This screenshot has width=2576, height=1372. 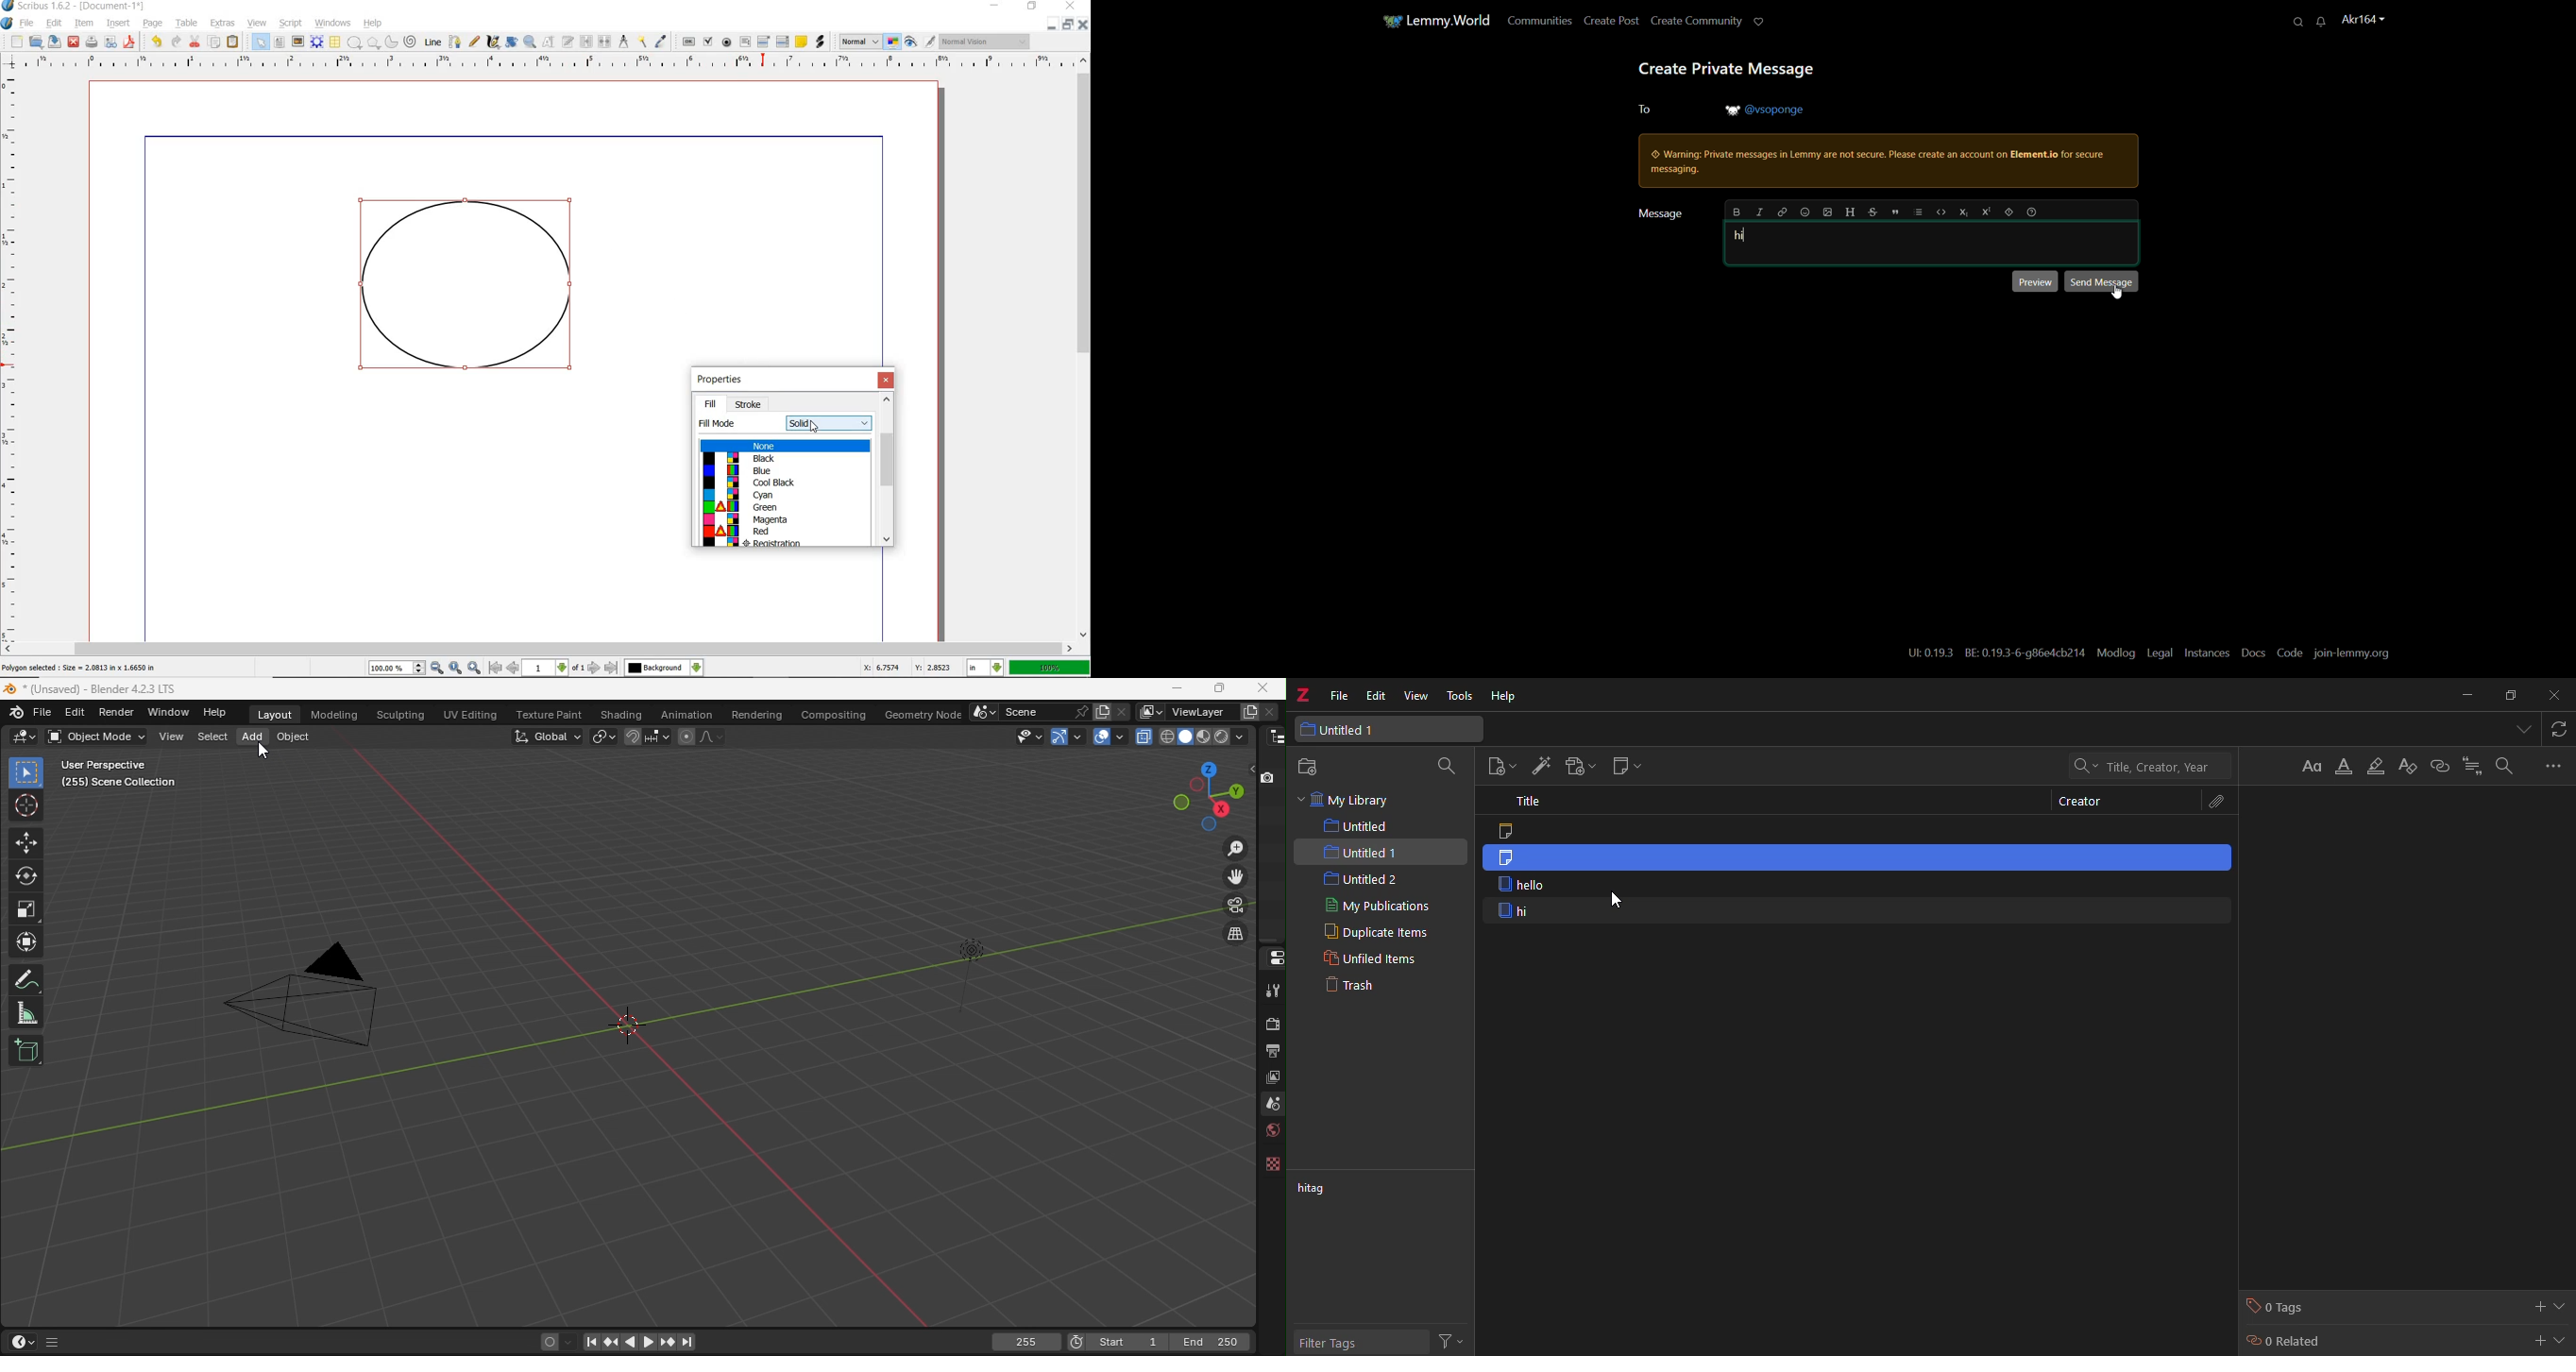 What do you see at coordinates (1884, 162) in the screenshot?
I see `warning pop up` at bounding box center [1884, 162].